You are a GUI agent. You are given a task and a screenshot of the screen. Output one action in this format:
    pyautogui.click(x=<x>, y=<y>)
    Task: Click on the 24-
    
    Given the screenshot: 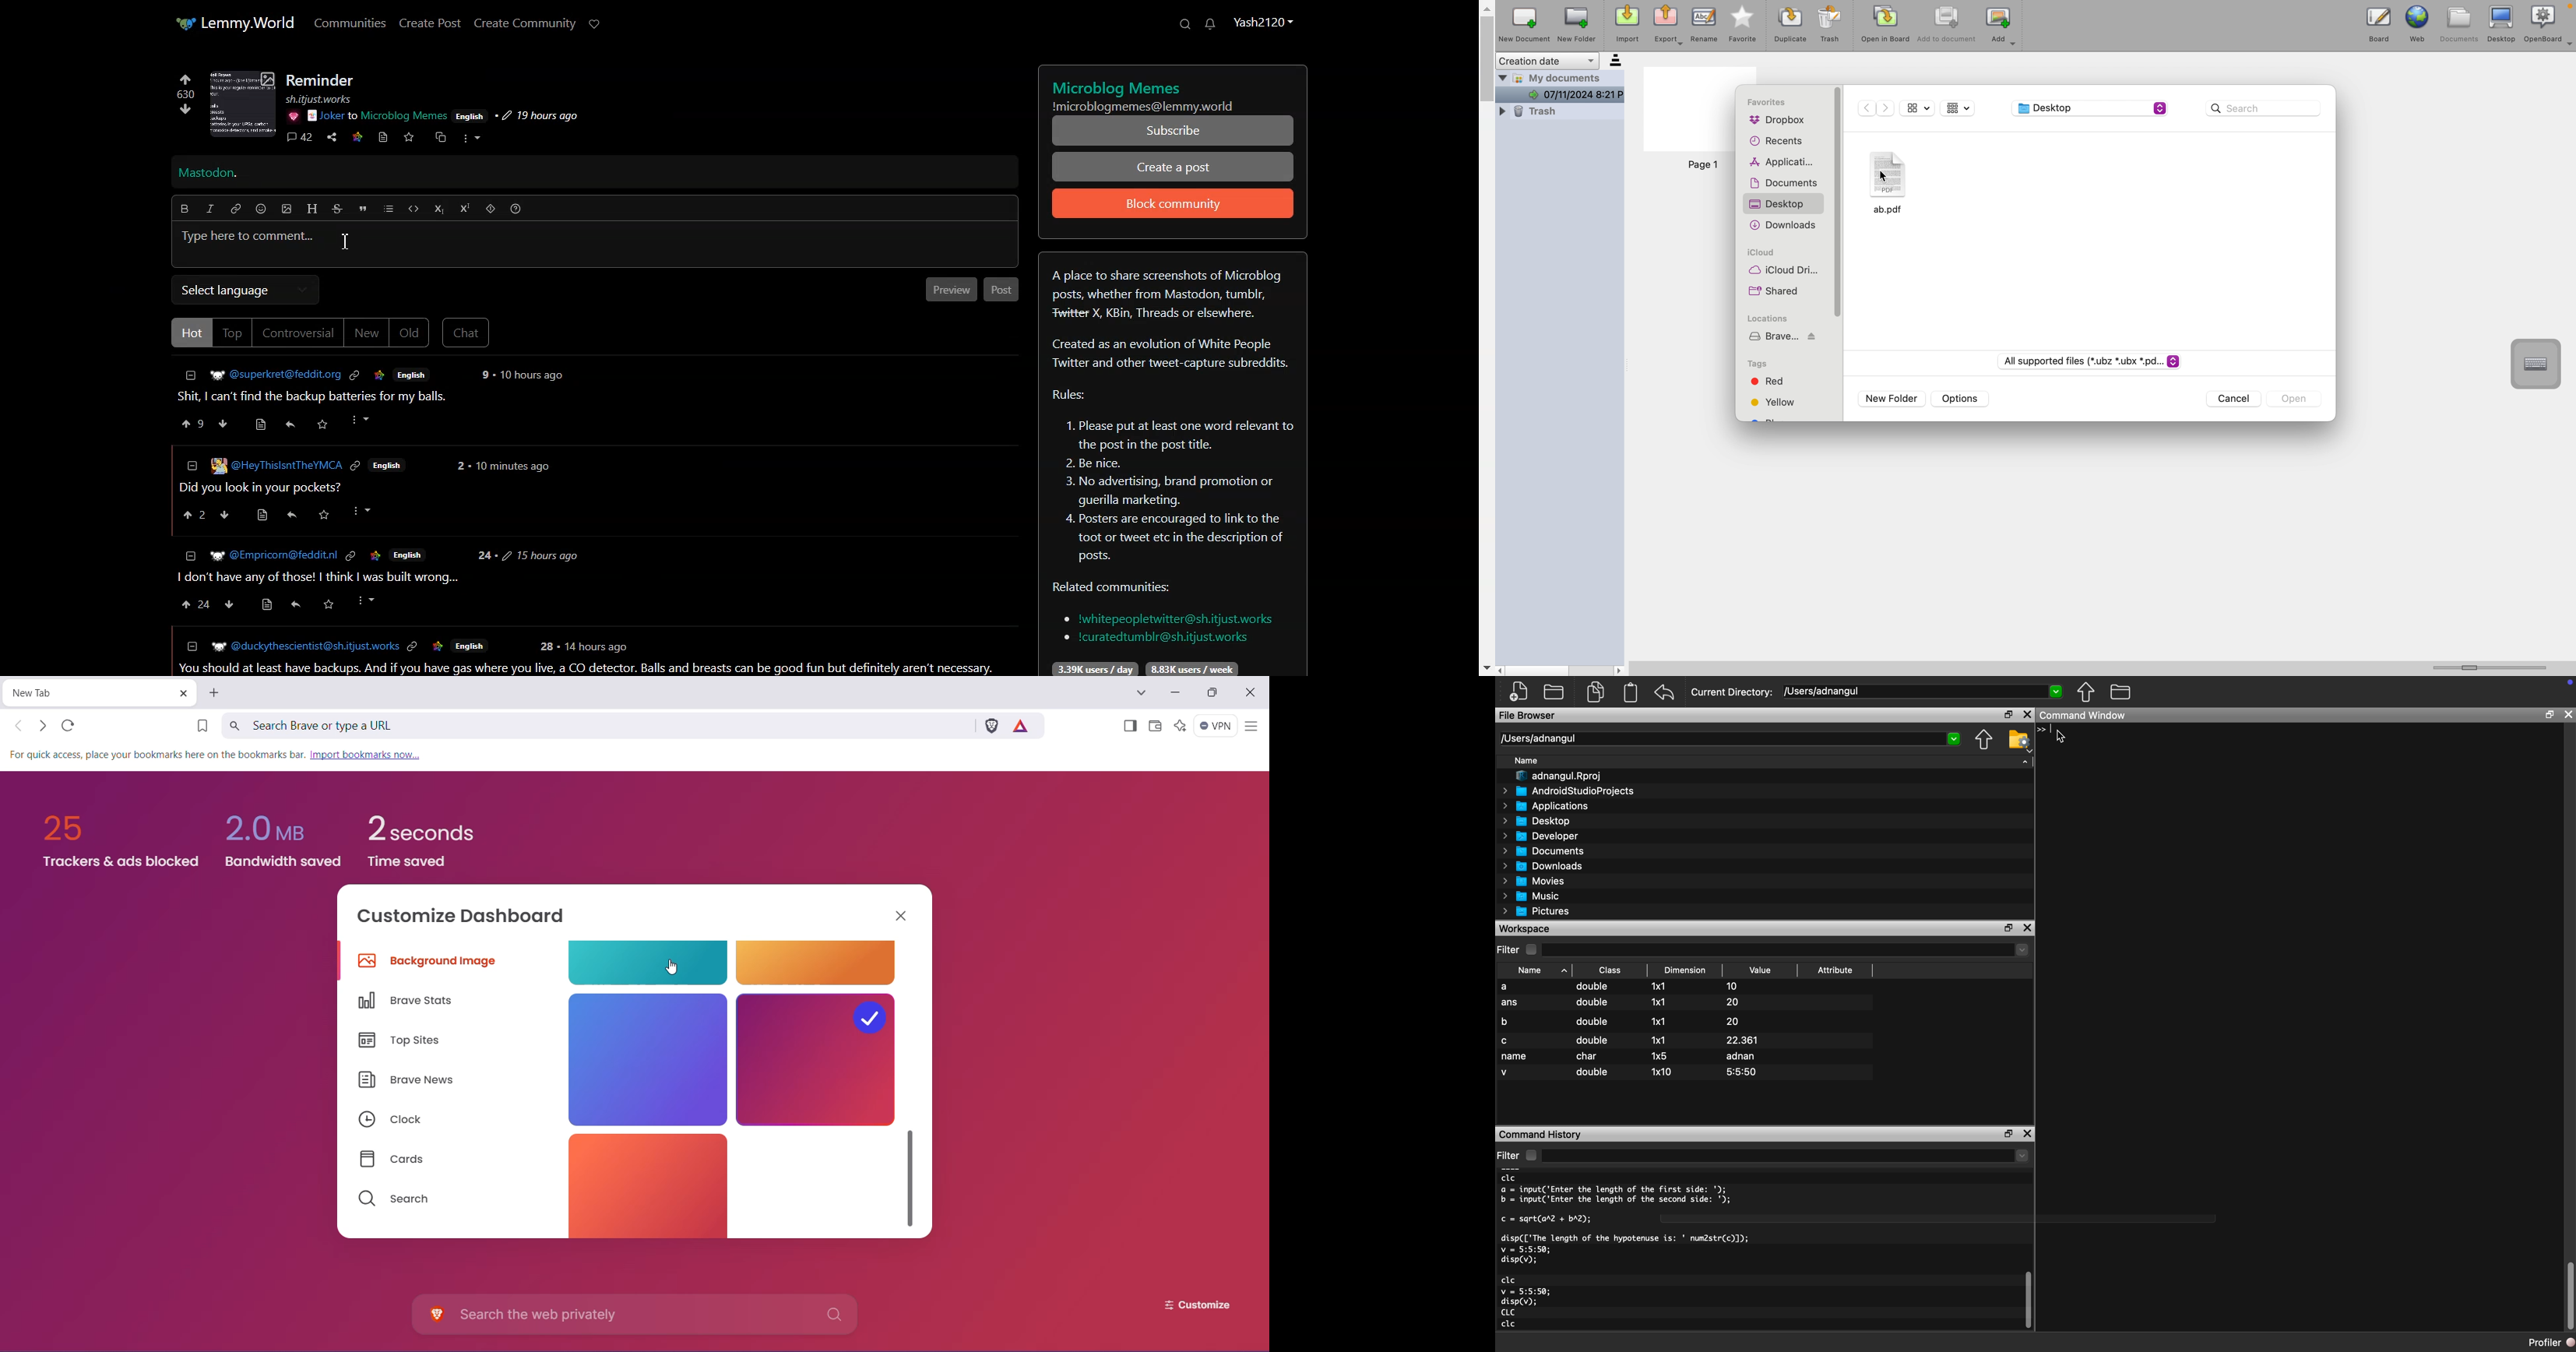 What is the action you would take?
    pyautogui.click(x=484, y=556)
    